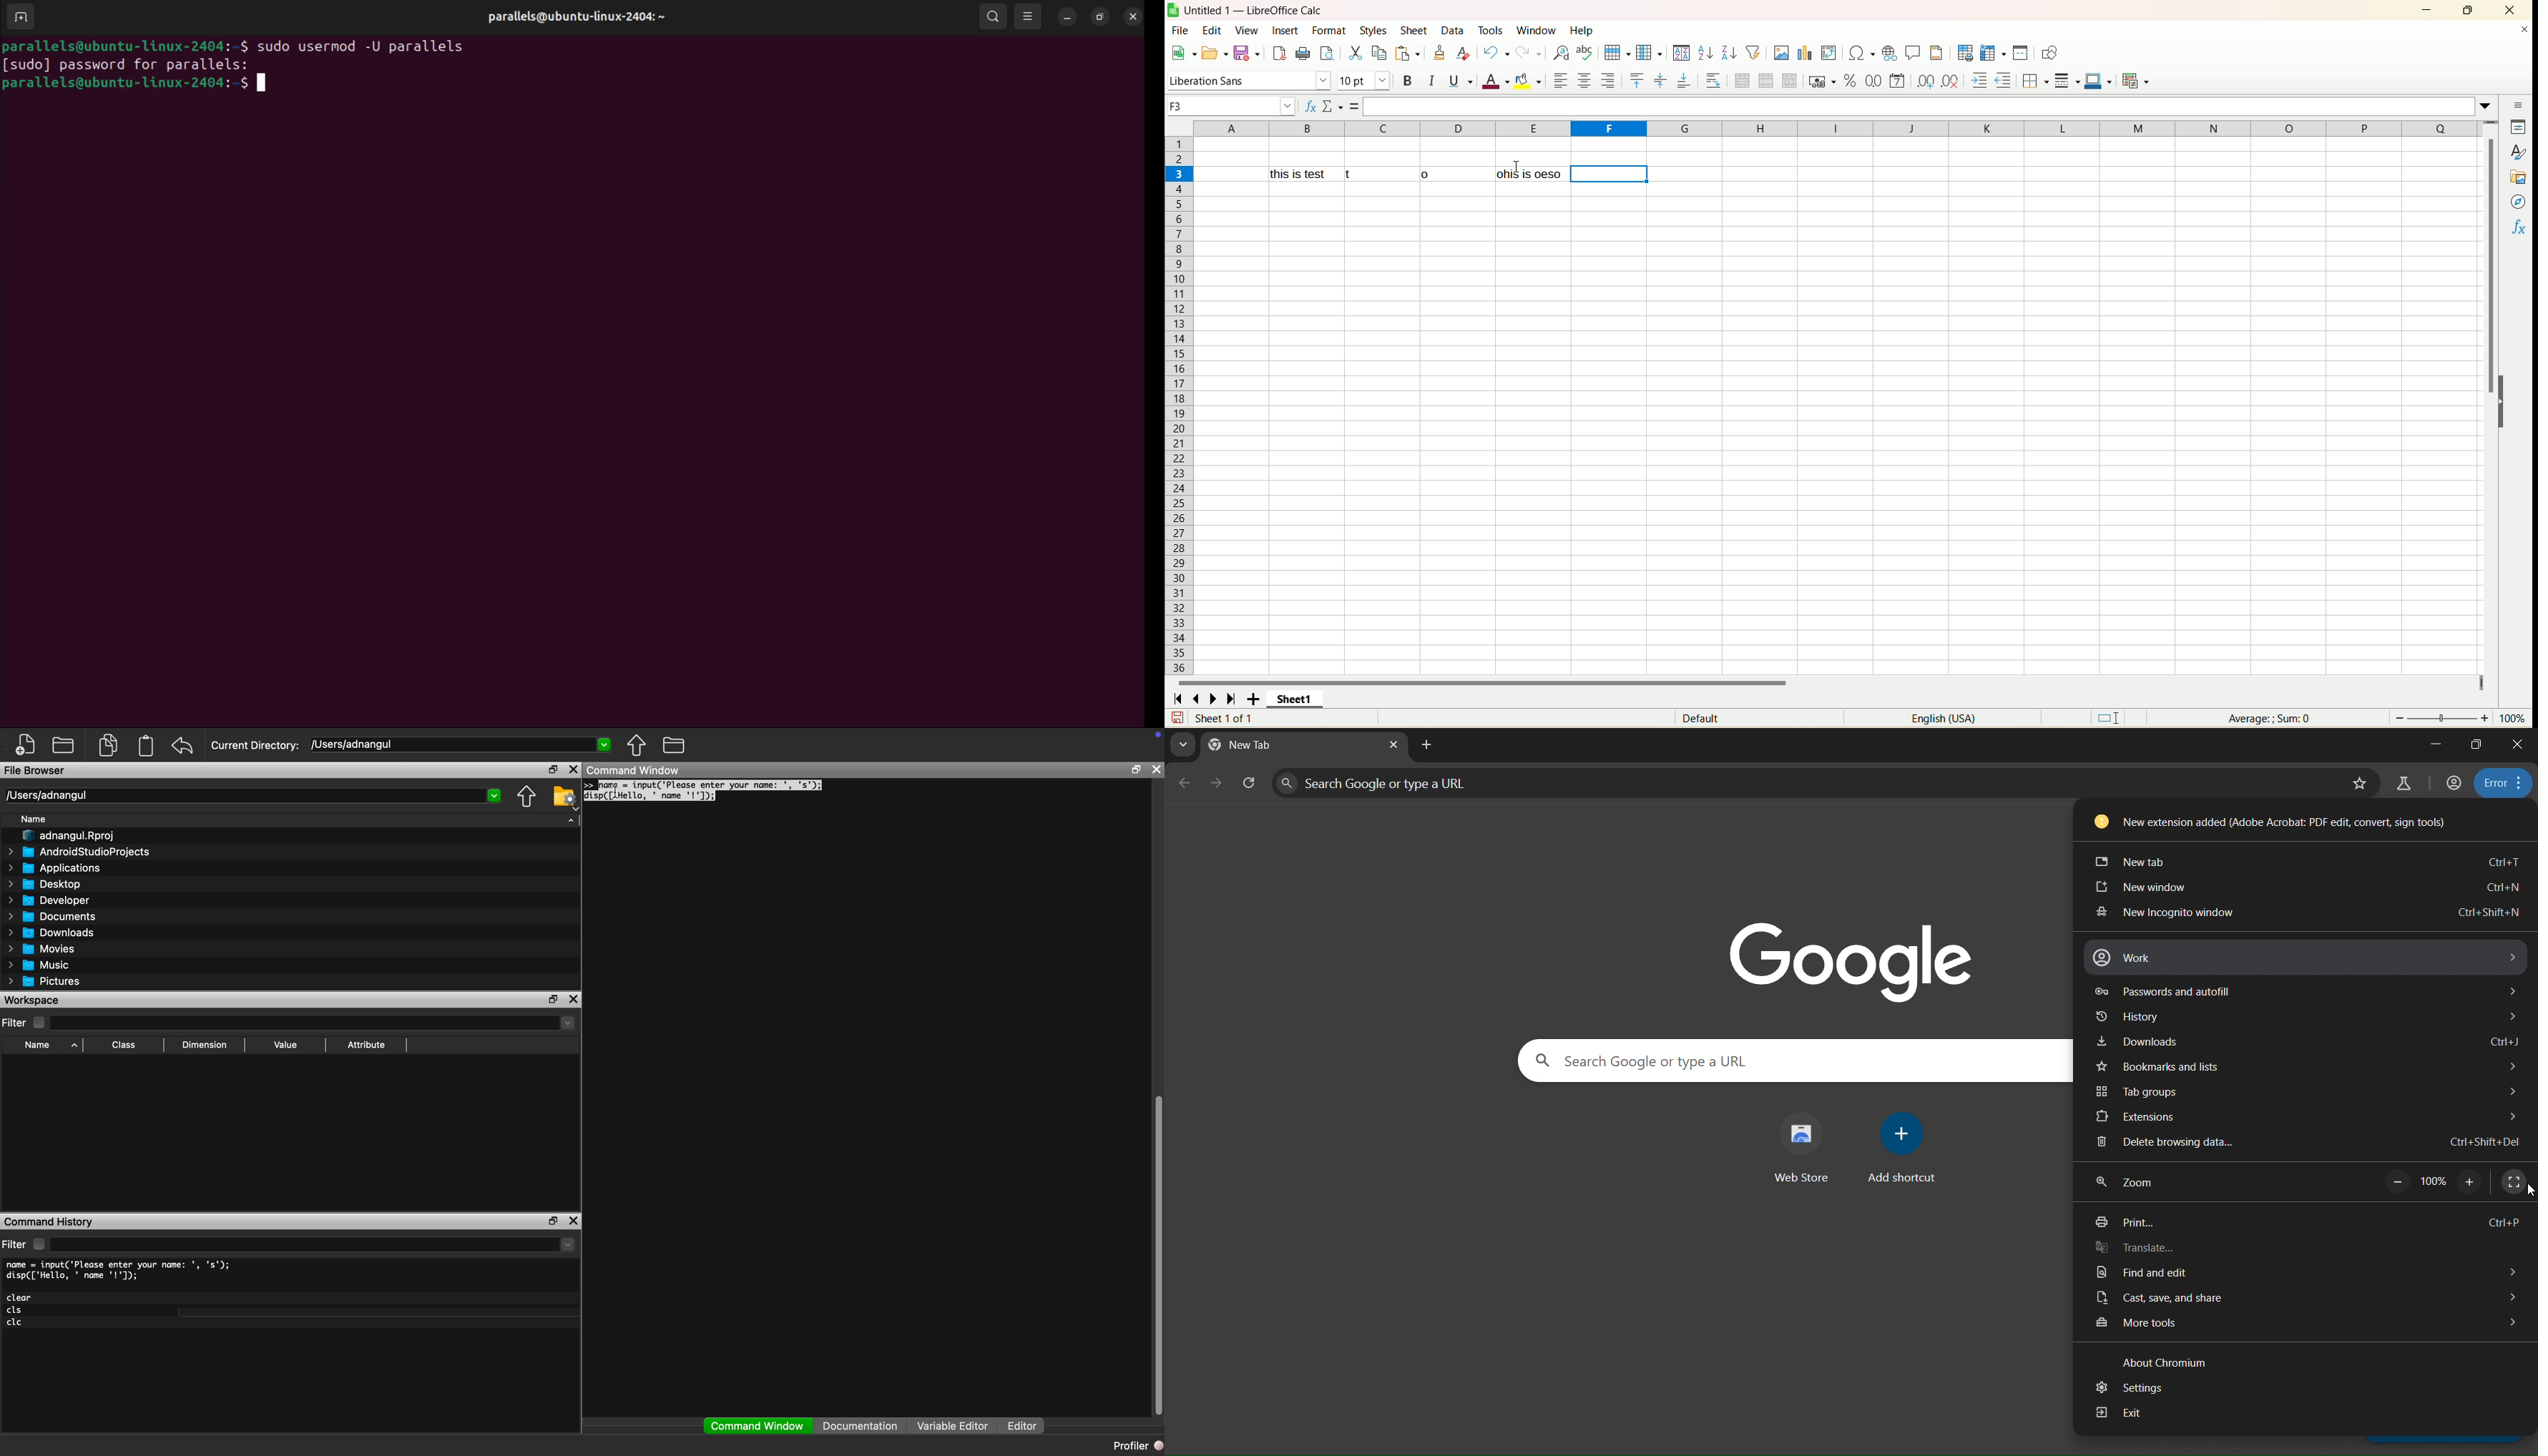 This screenshot has width=2548, height=1456. I want to click on file, so click(1182, 31).